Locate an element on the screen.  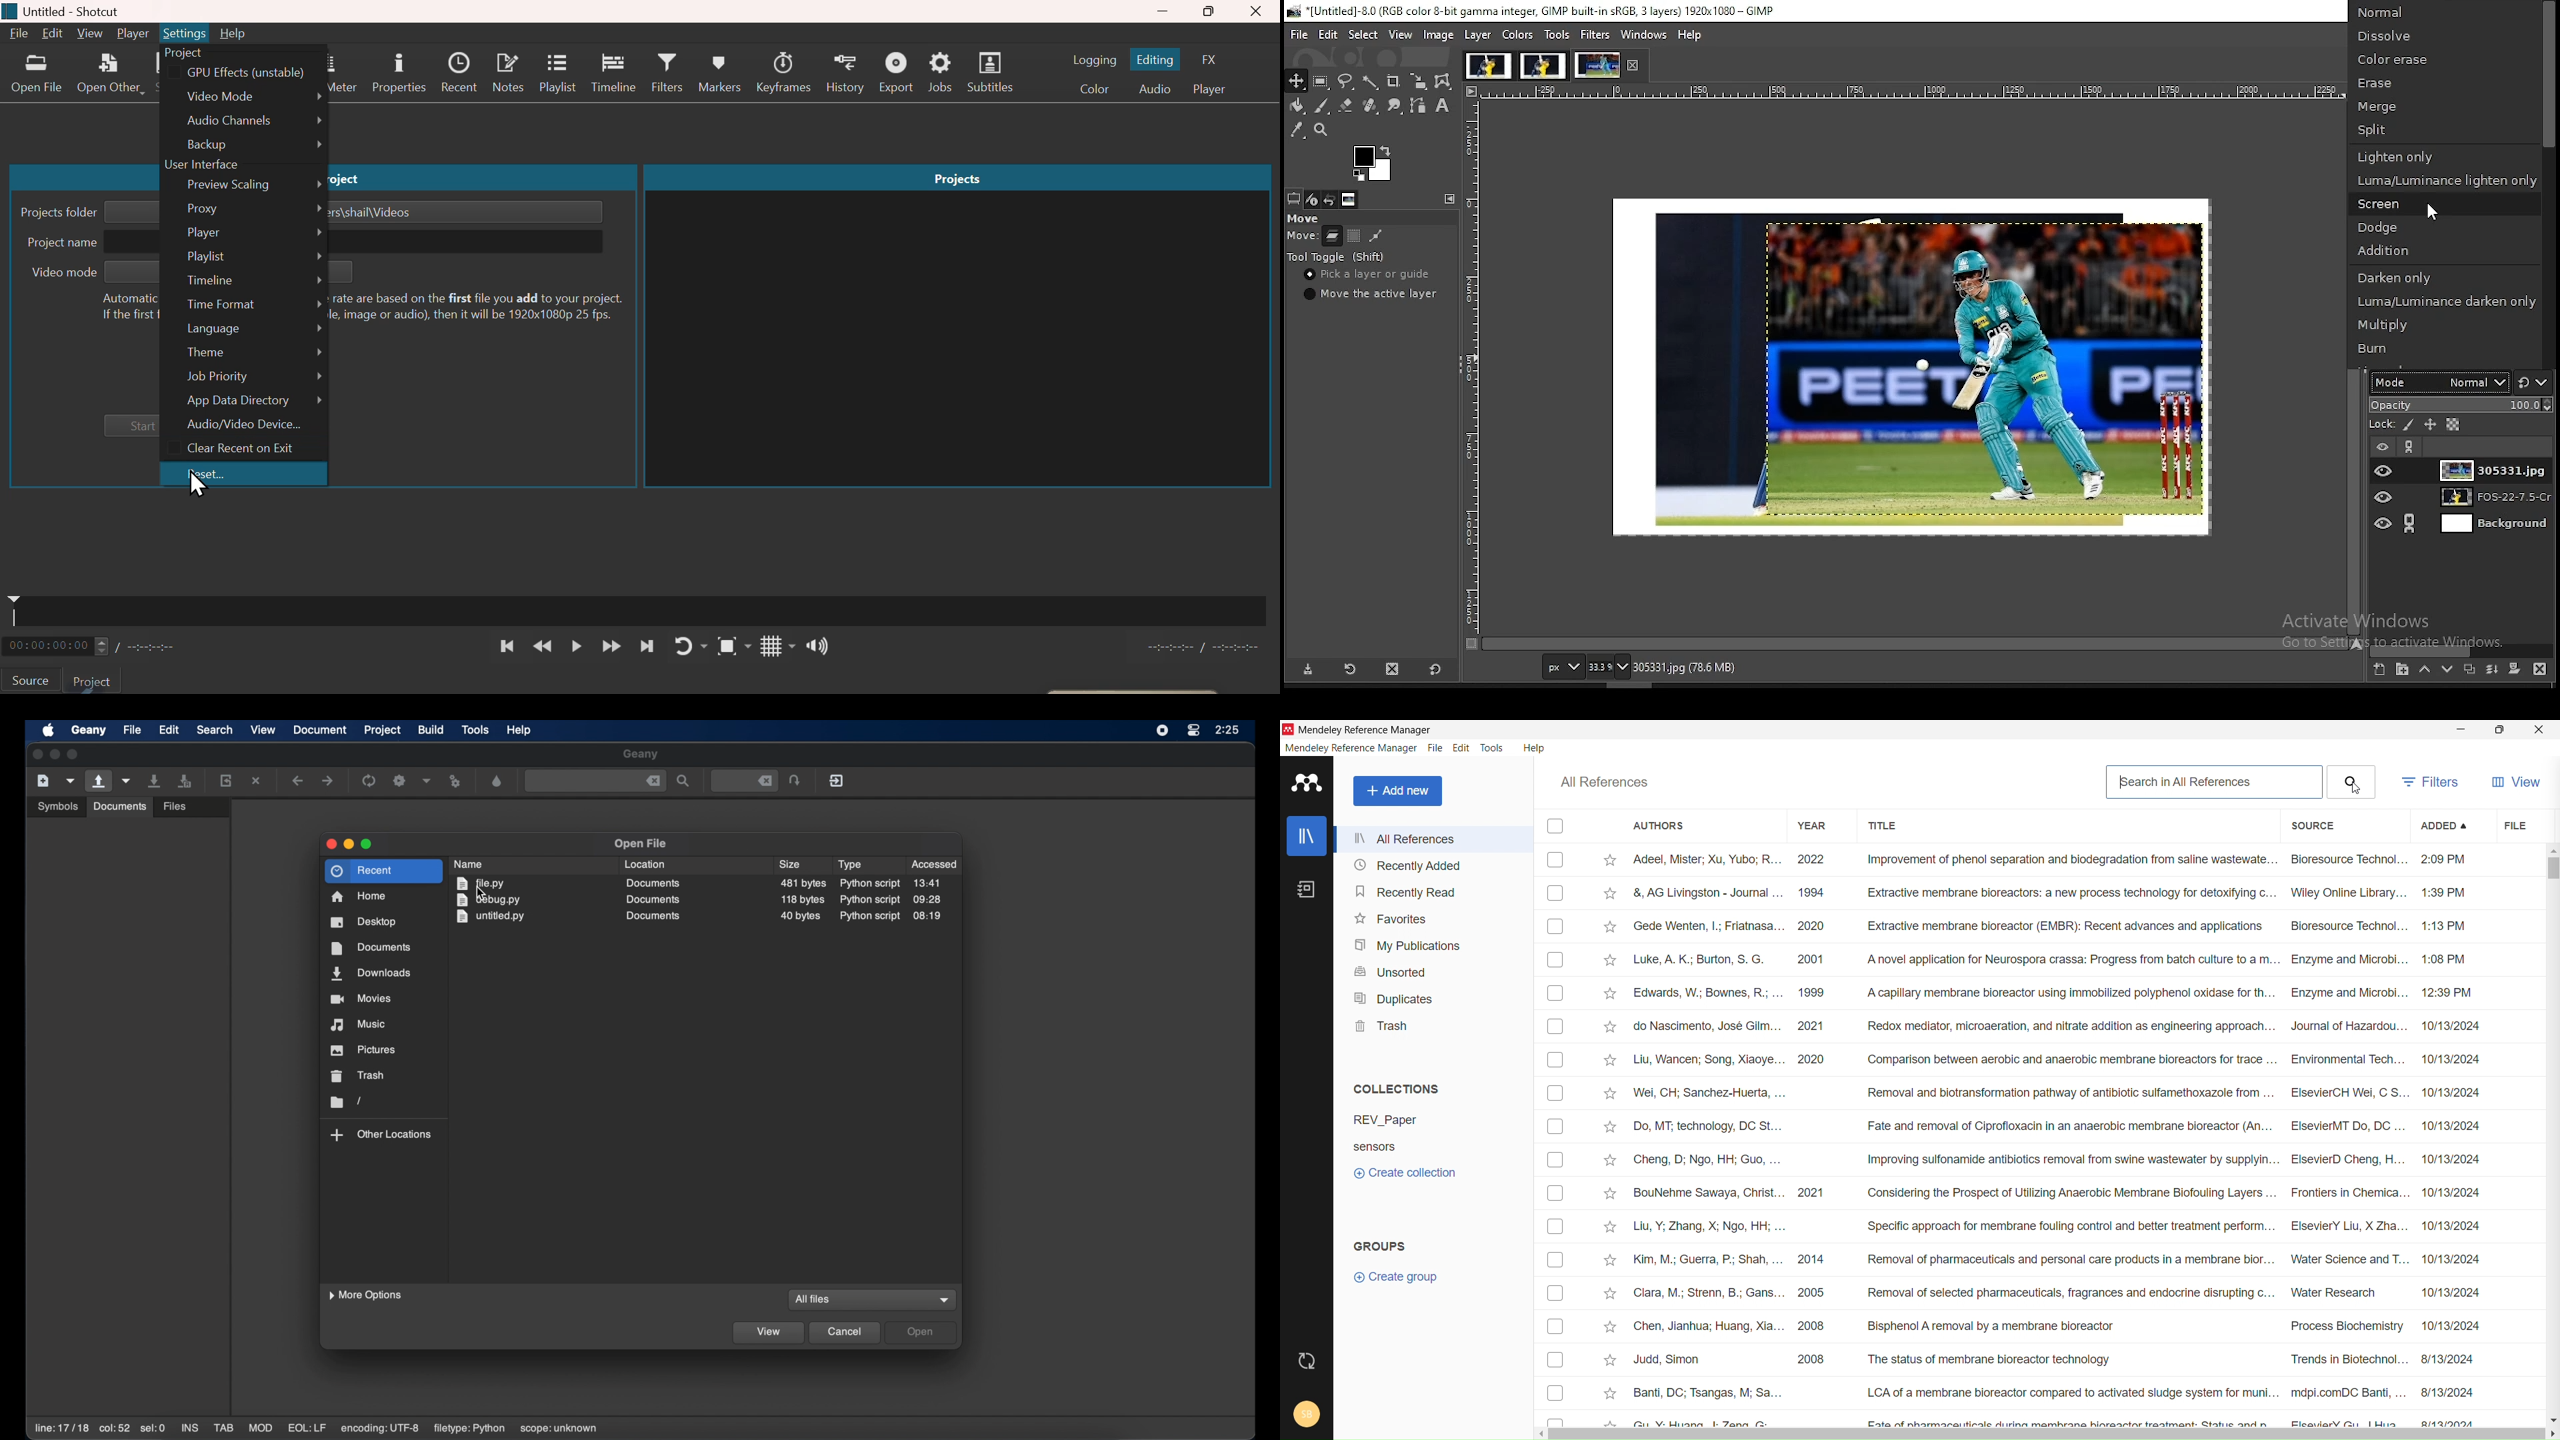
vertical scrollbar is located at coordinates (2552, 869).